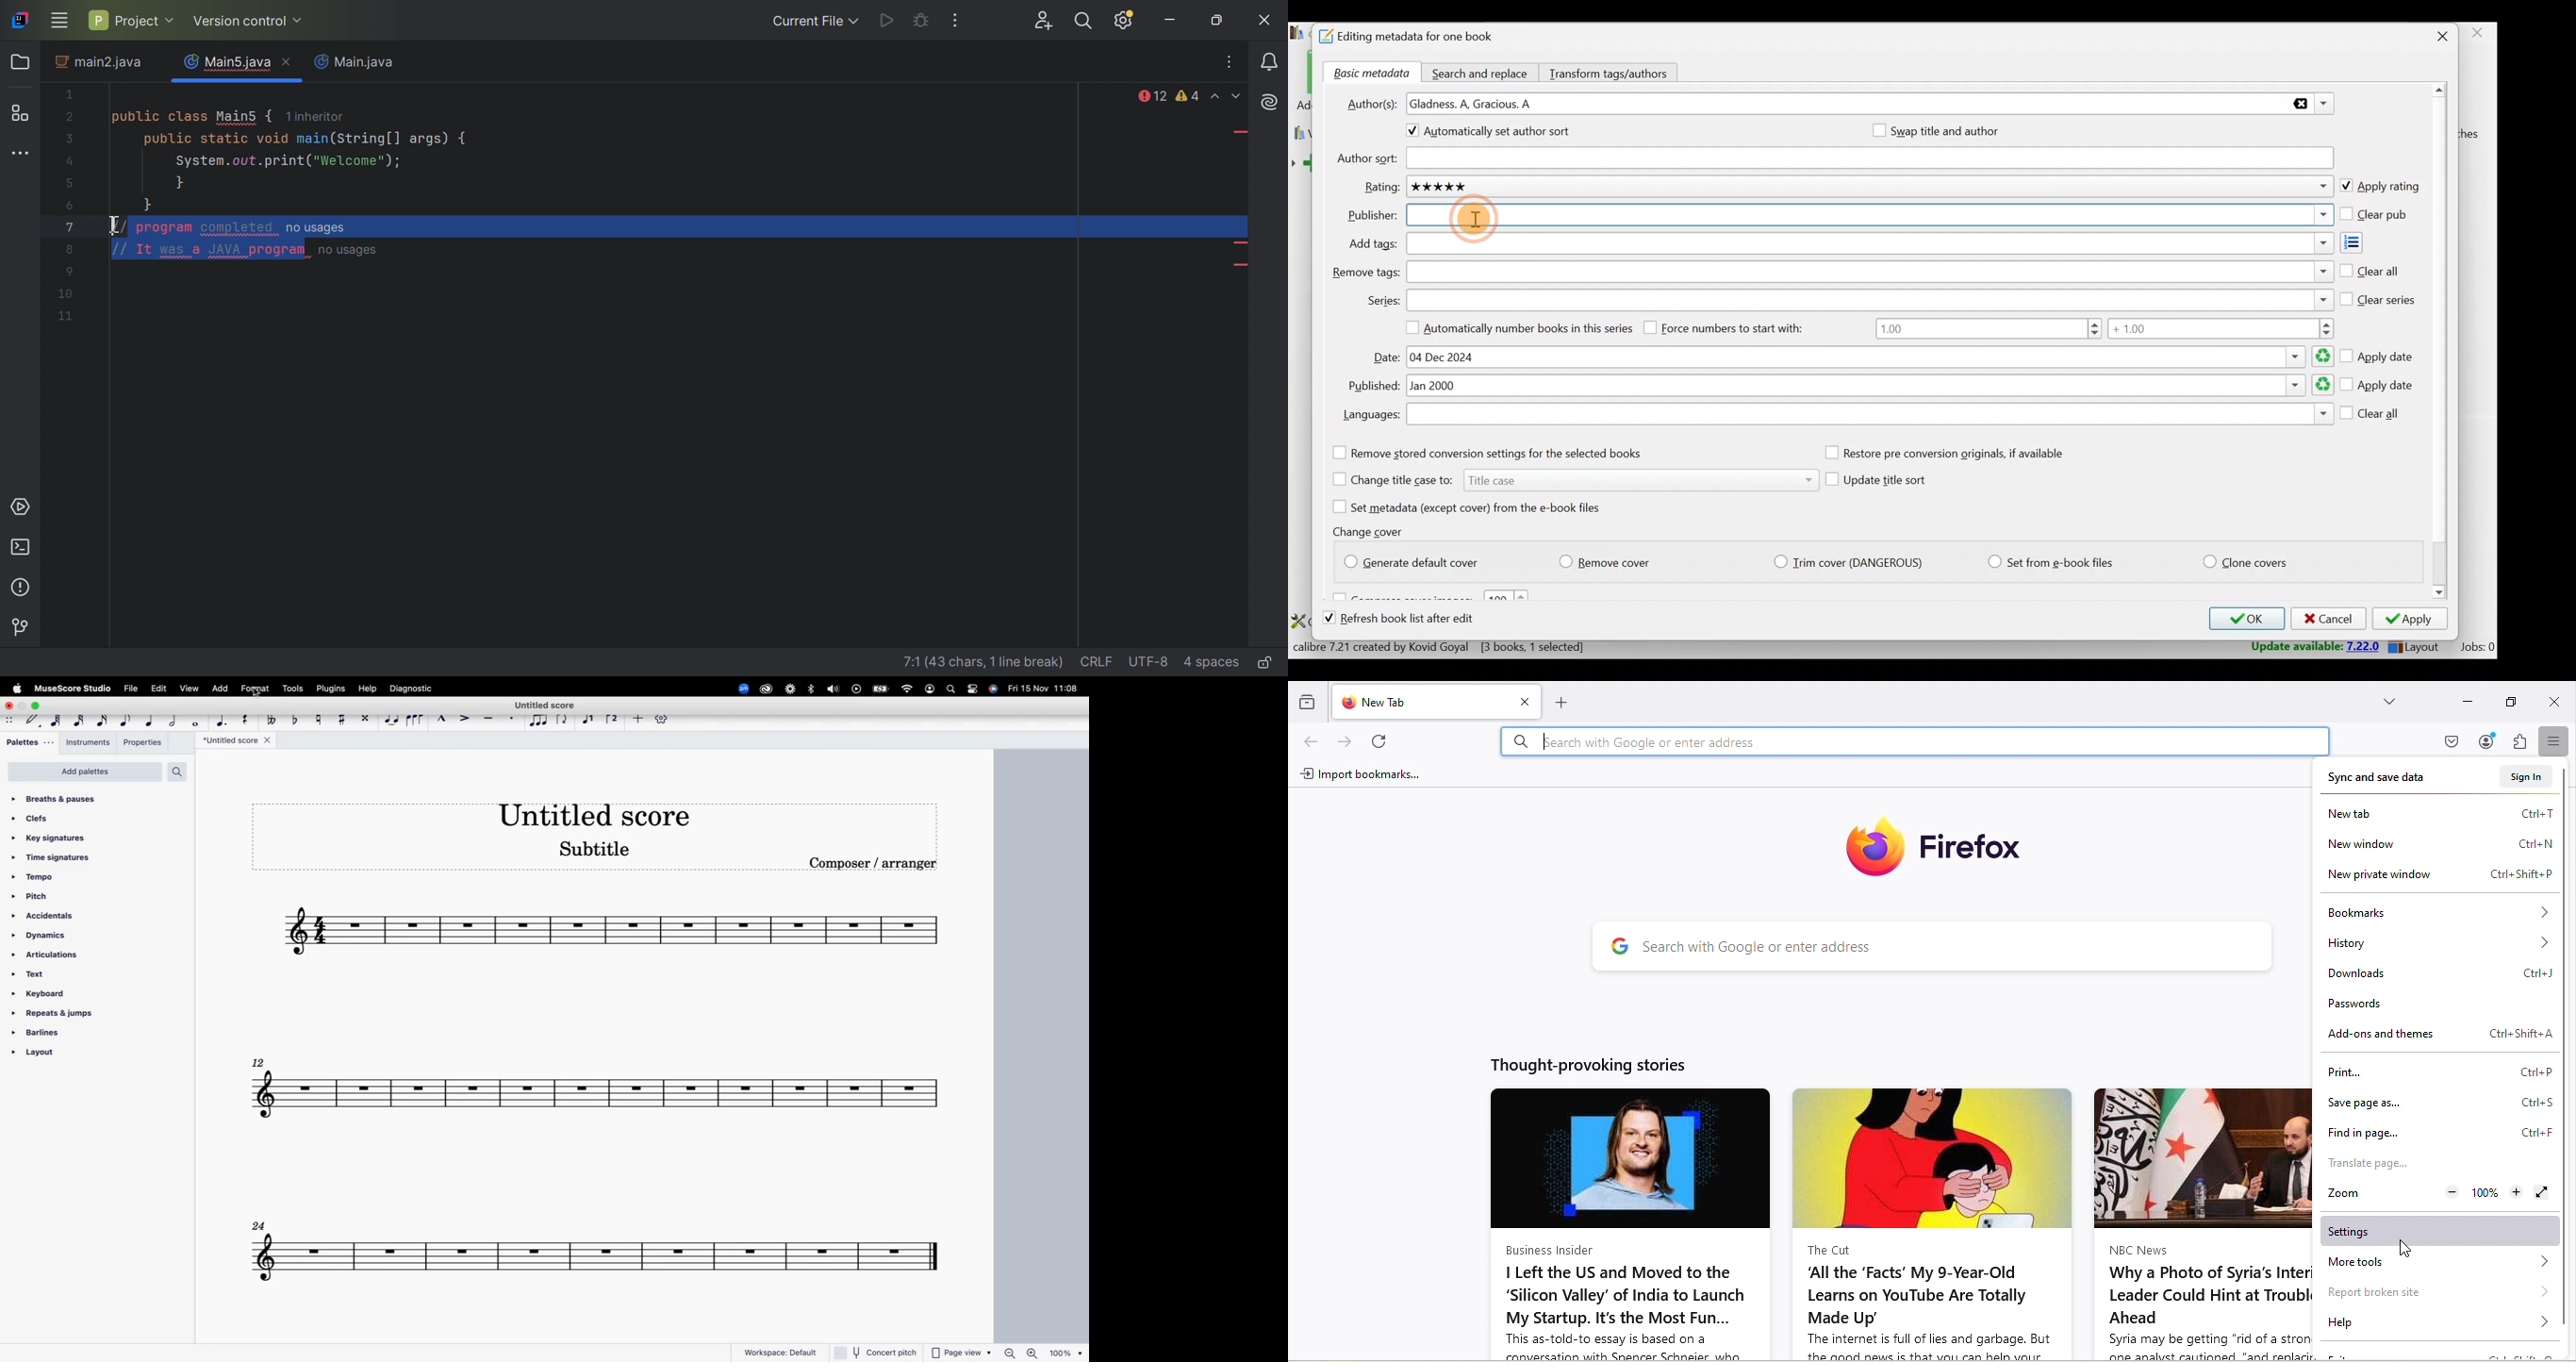  Describe the element at coordinates (744, 690) in the screenshot. I see `zoom` at that location.